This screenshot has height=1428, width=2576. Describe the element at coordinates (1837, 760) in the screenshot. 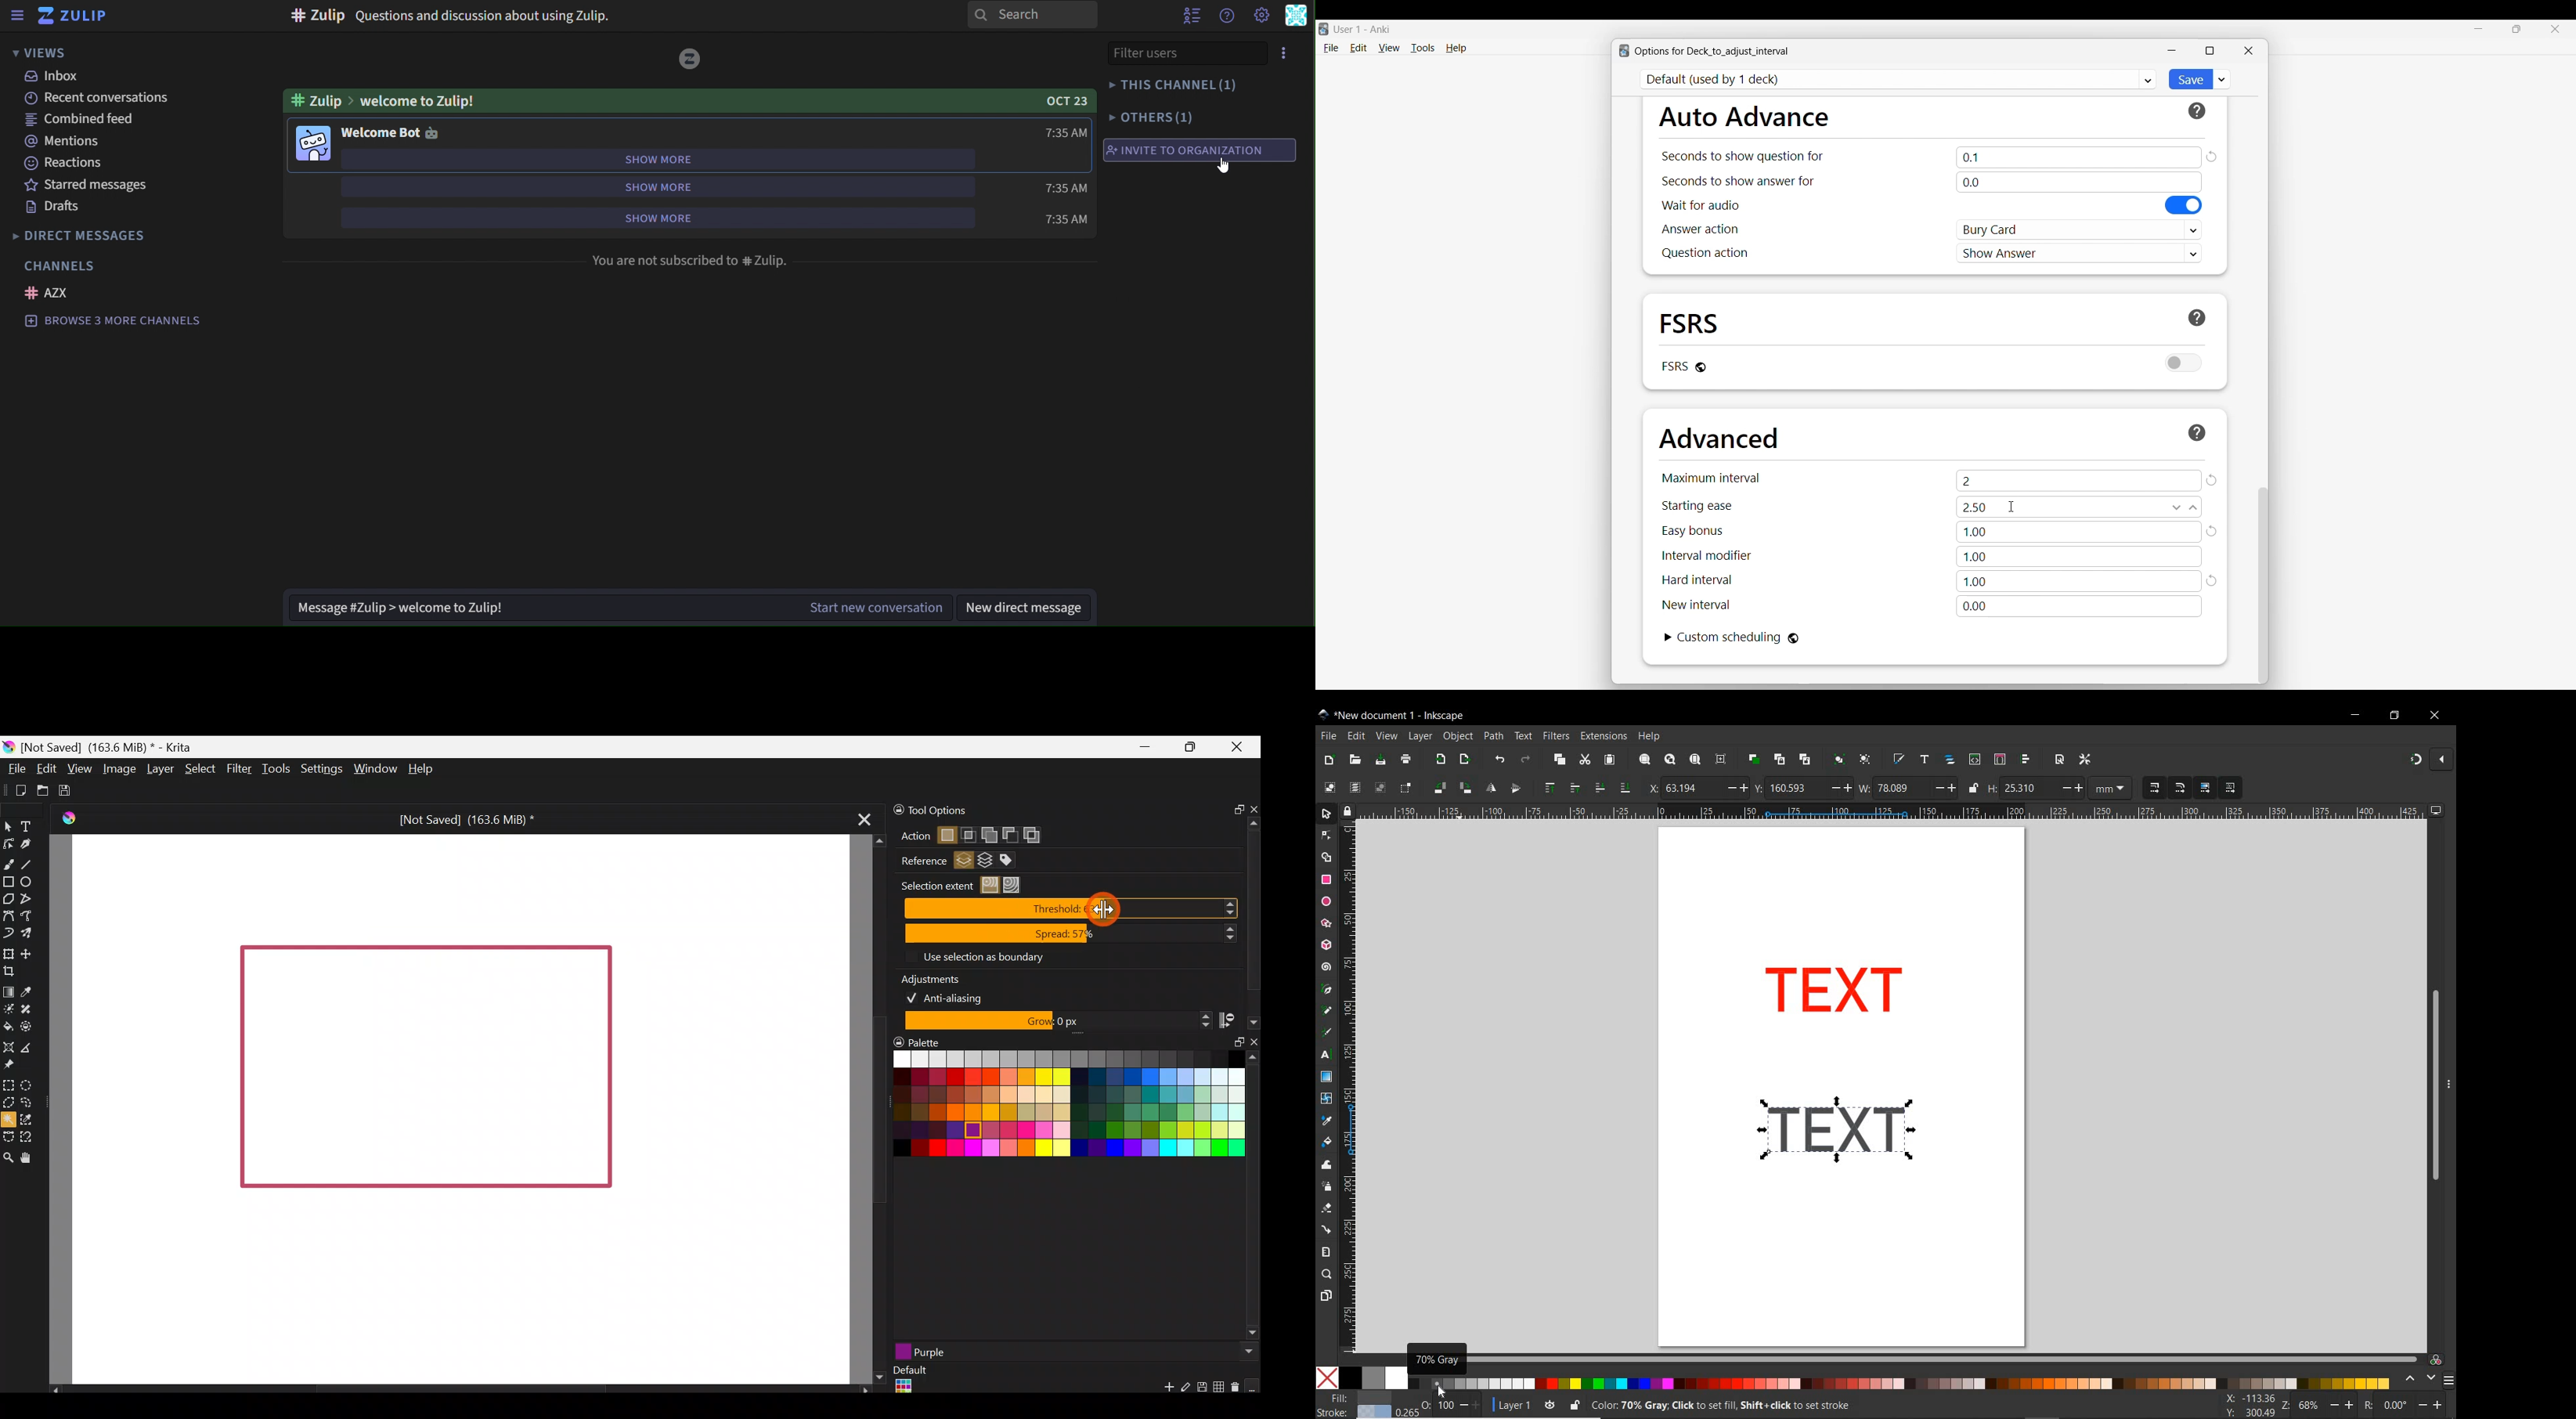

I see `group` at that location.